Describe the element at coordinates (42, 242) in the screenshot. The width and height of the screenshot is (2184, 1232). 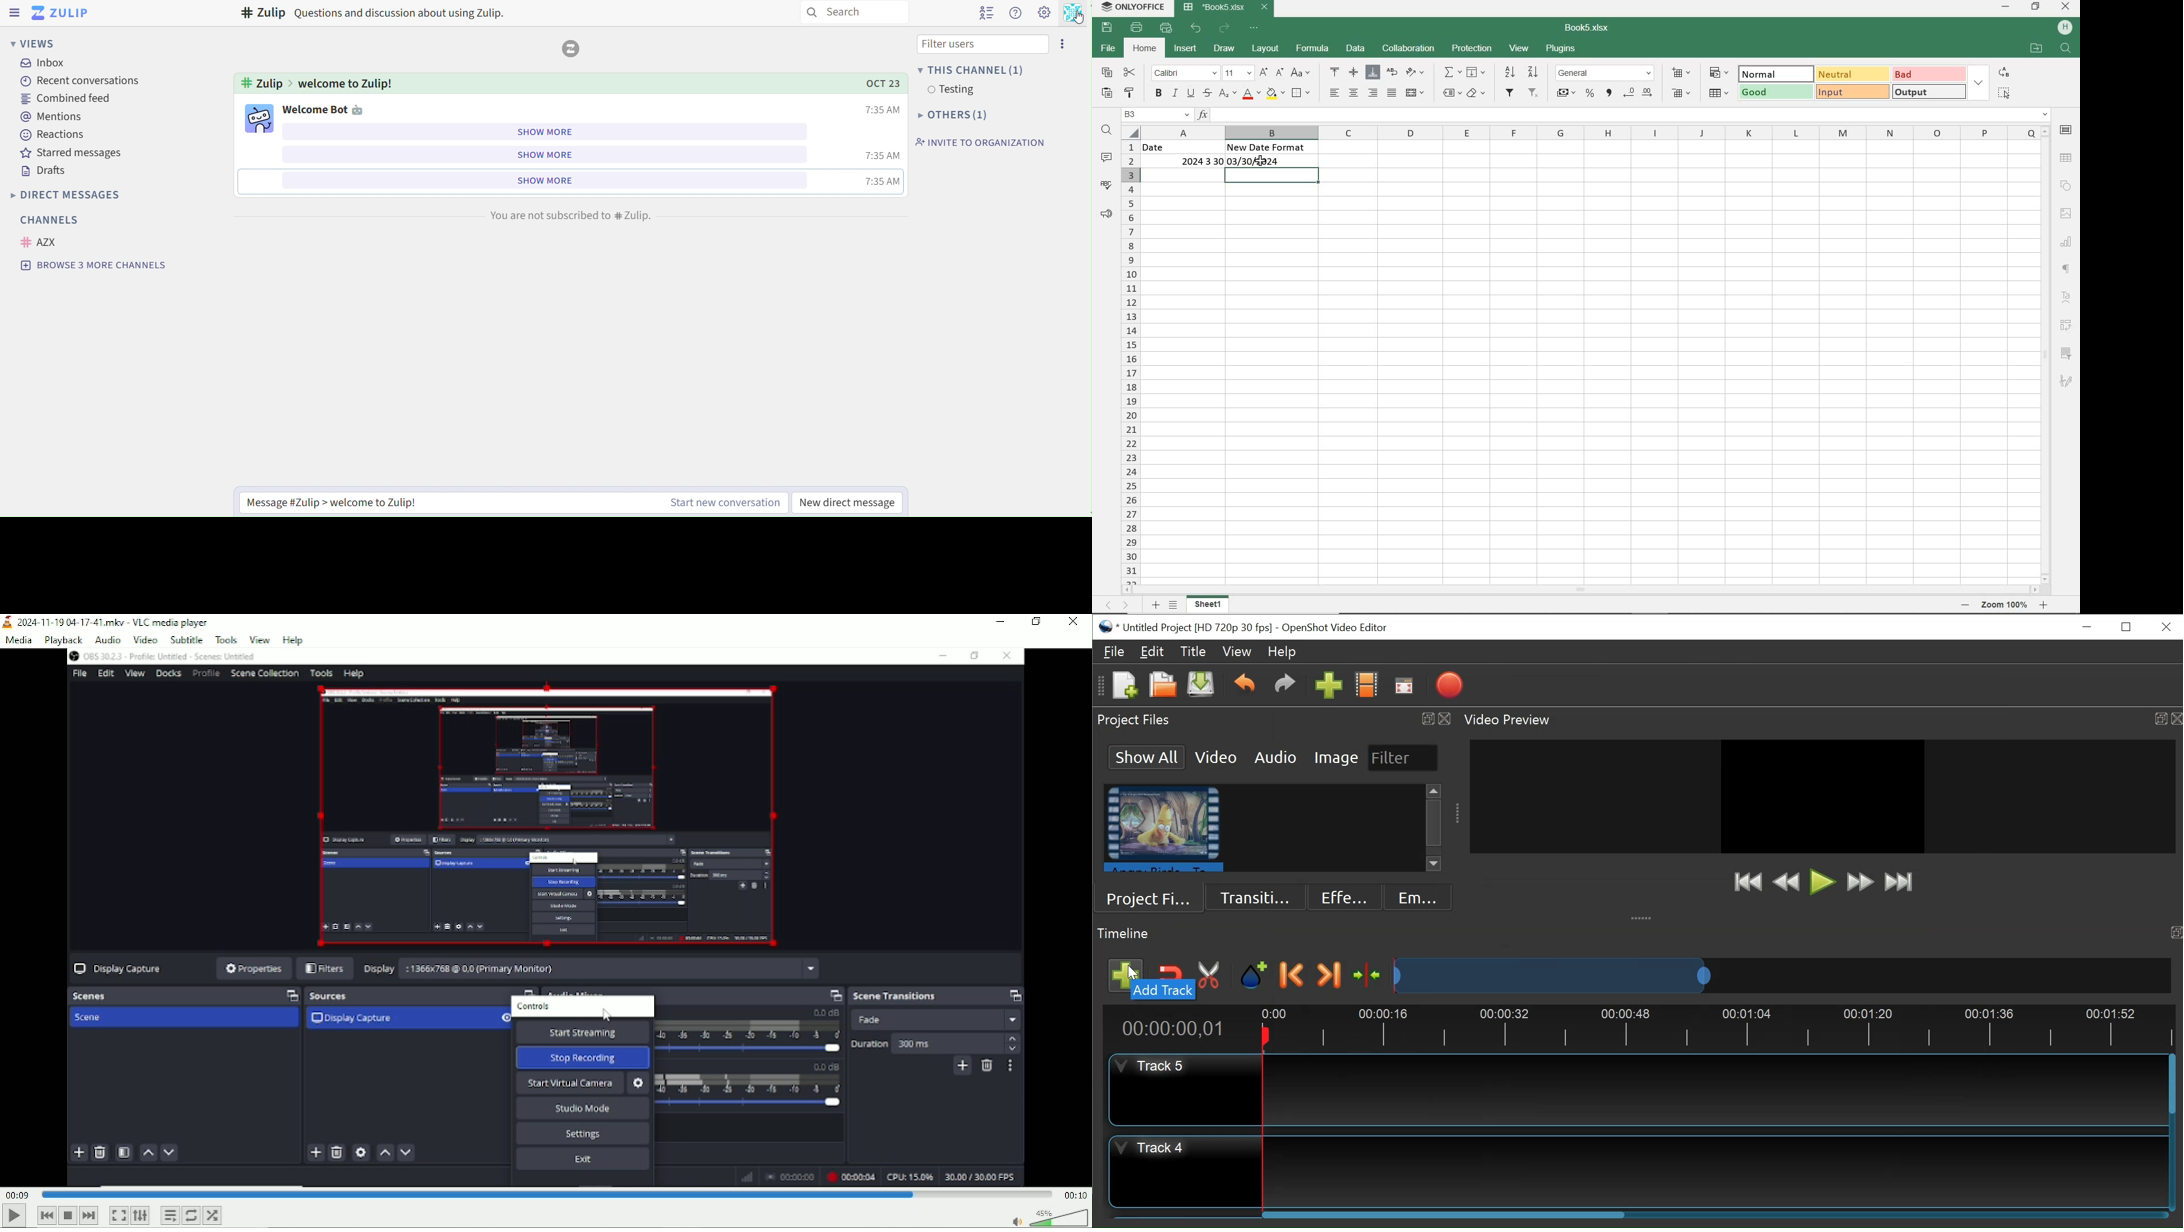
I see `AZX` at that location.